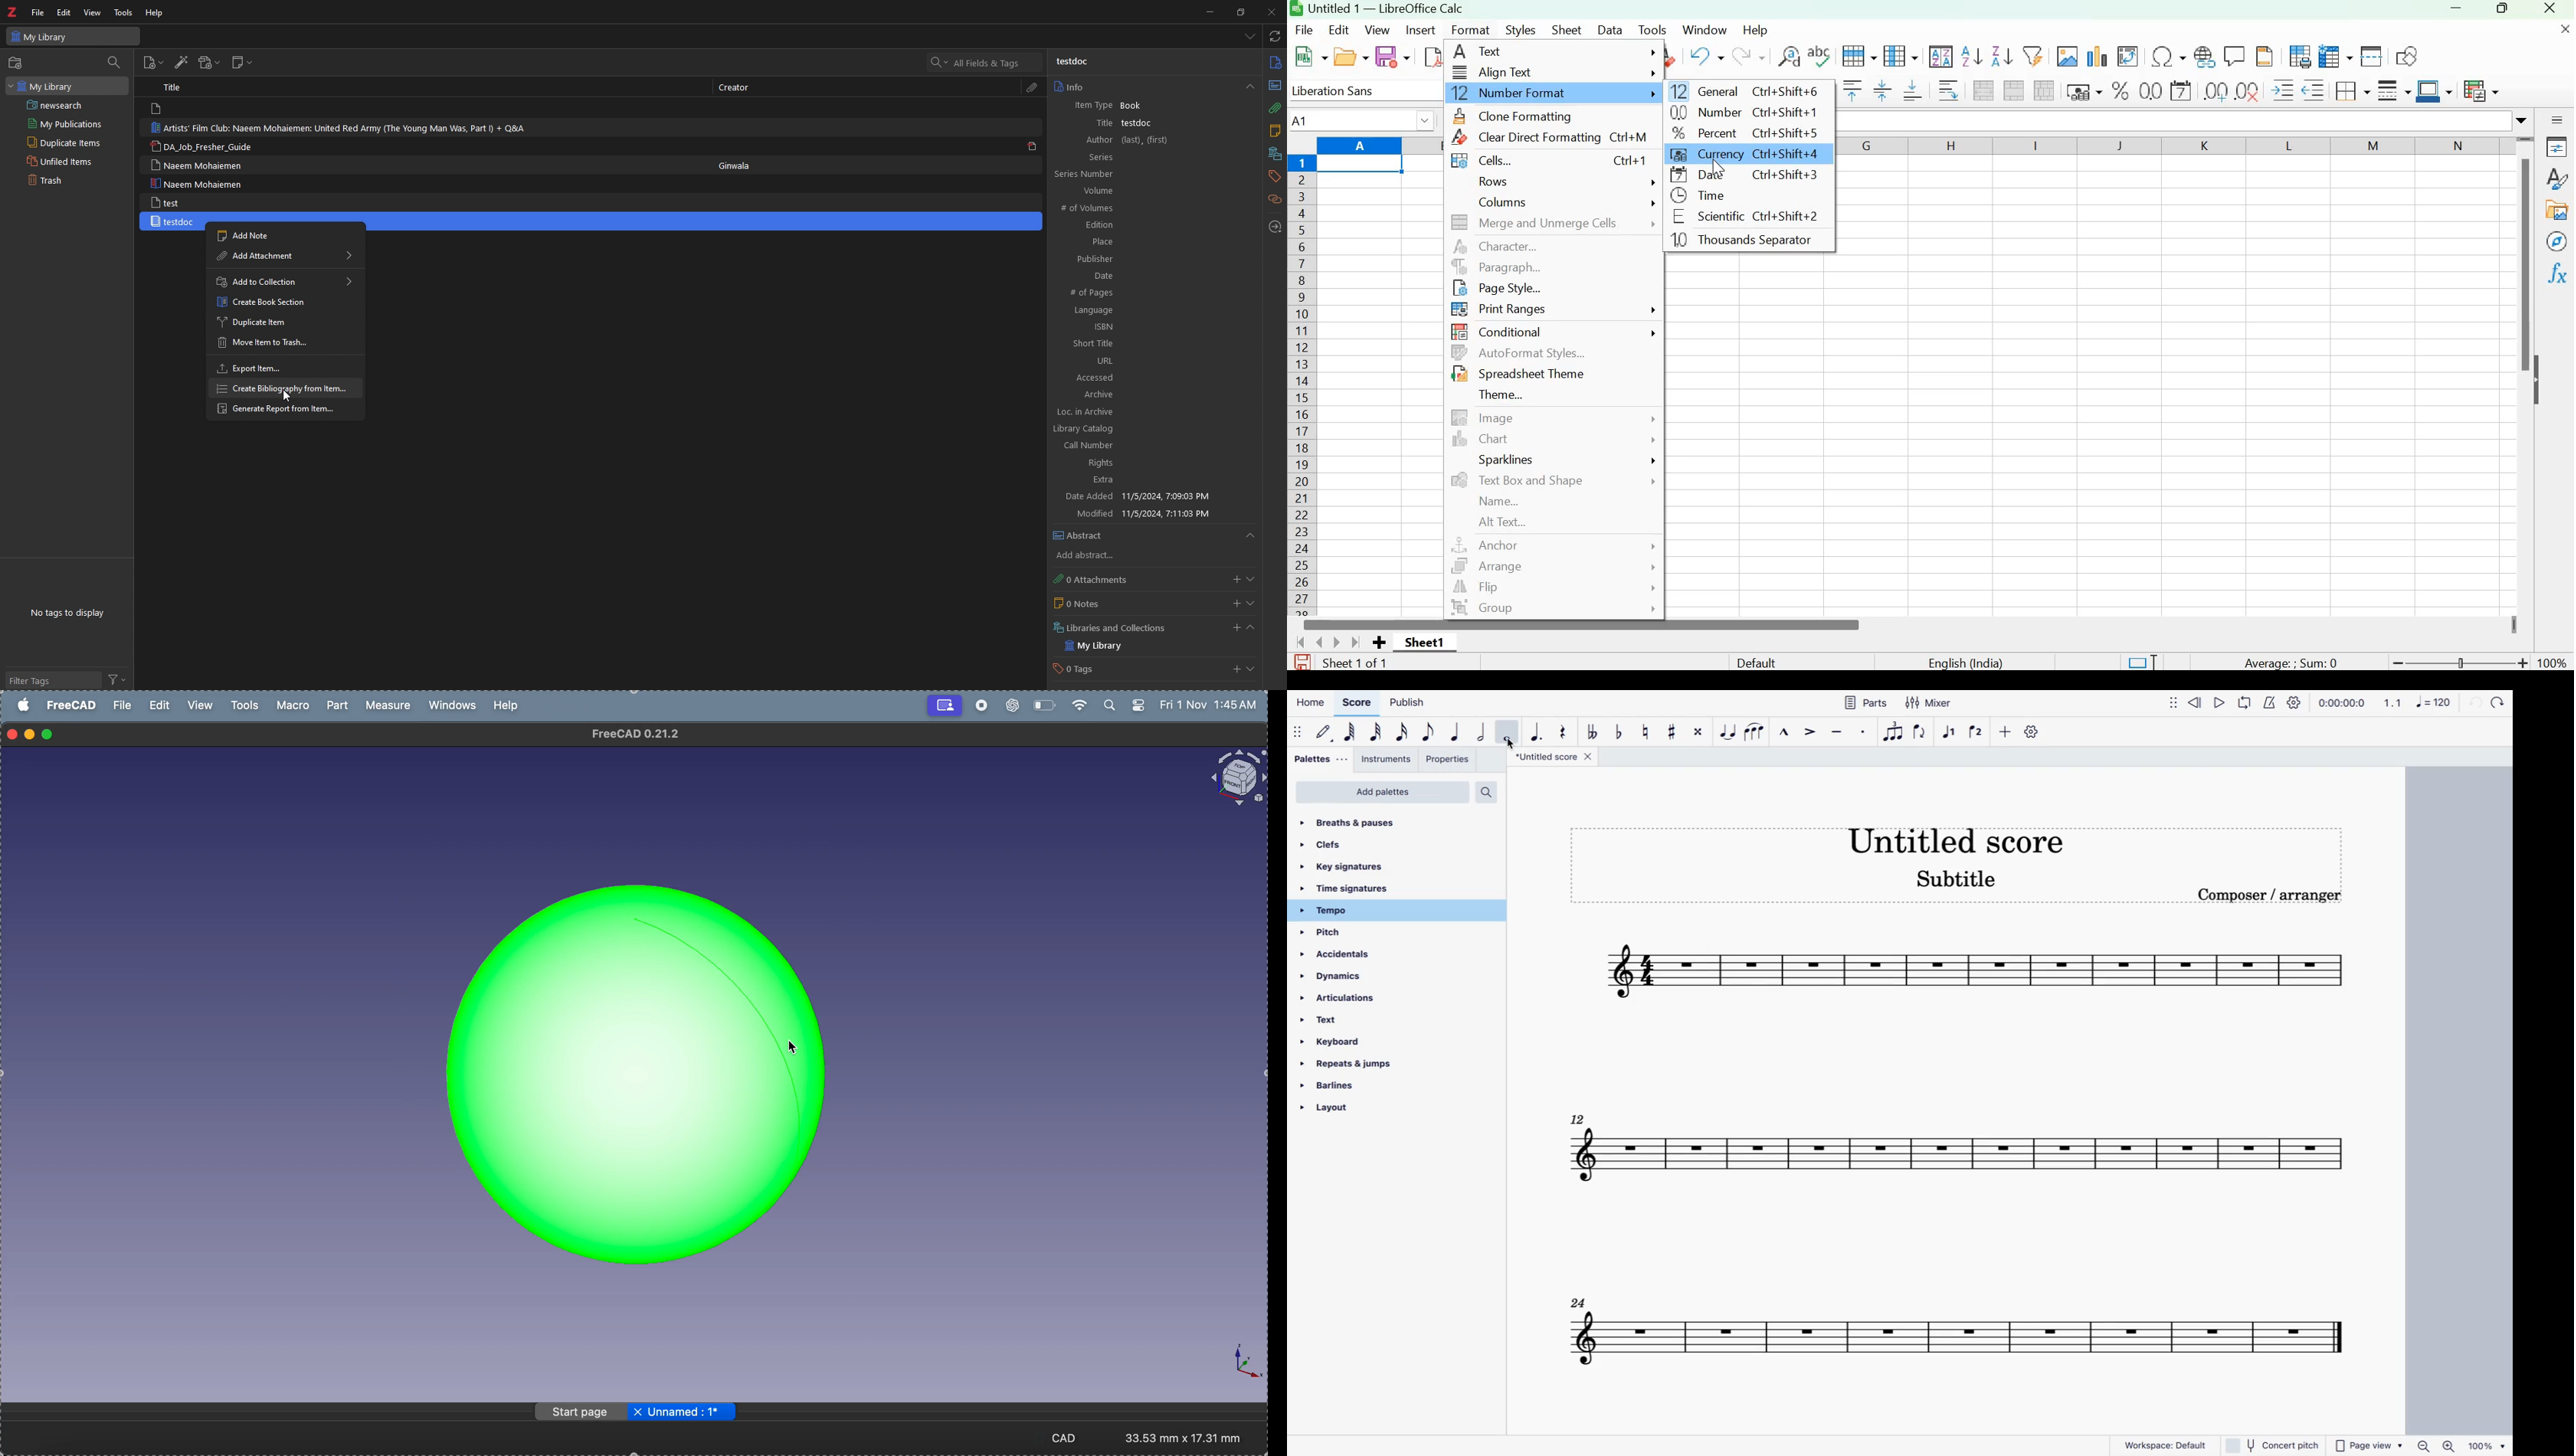 The height and width of the screenshot is (1456, 2576). Describe the element at coordinates (1756, 29) in the screenshot. I see `Help` at that location.